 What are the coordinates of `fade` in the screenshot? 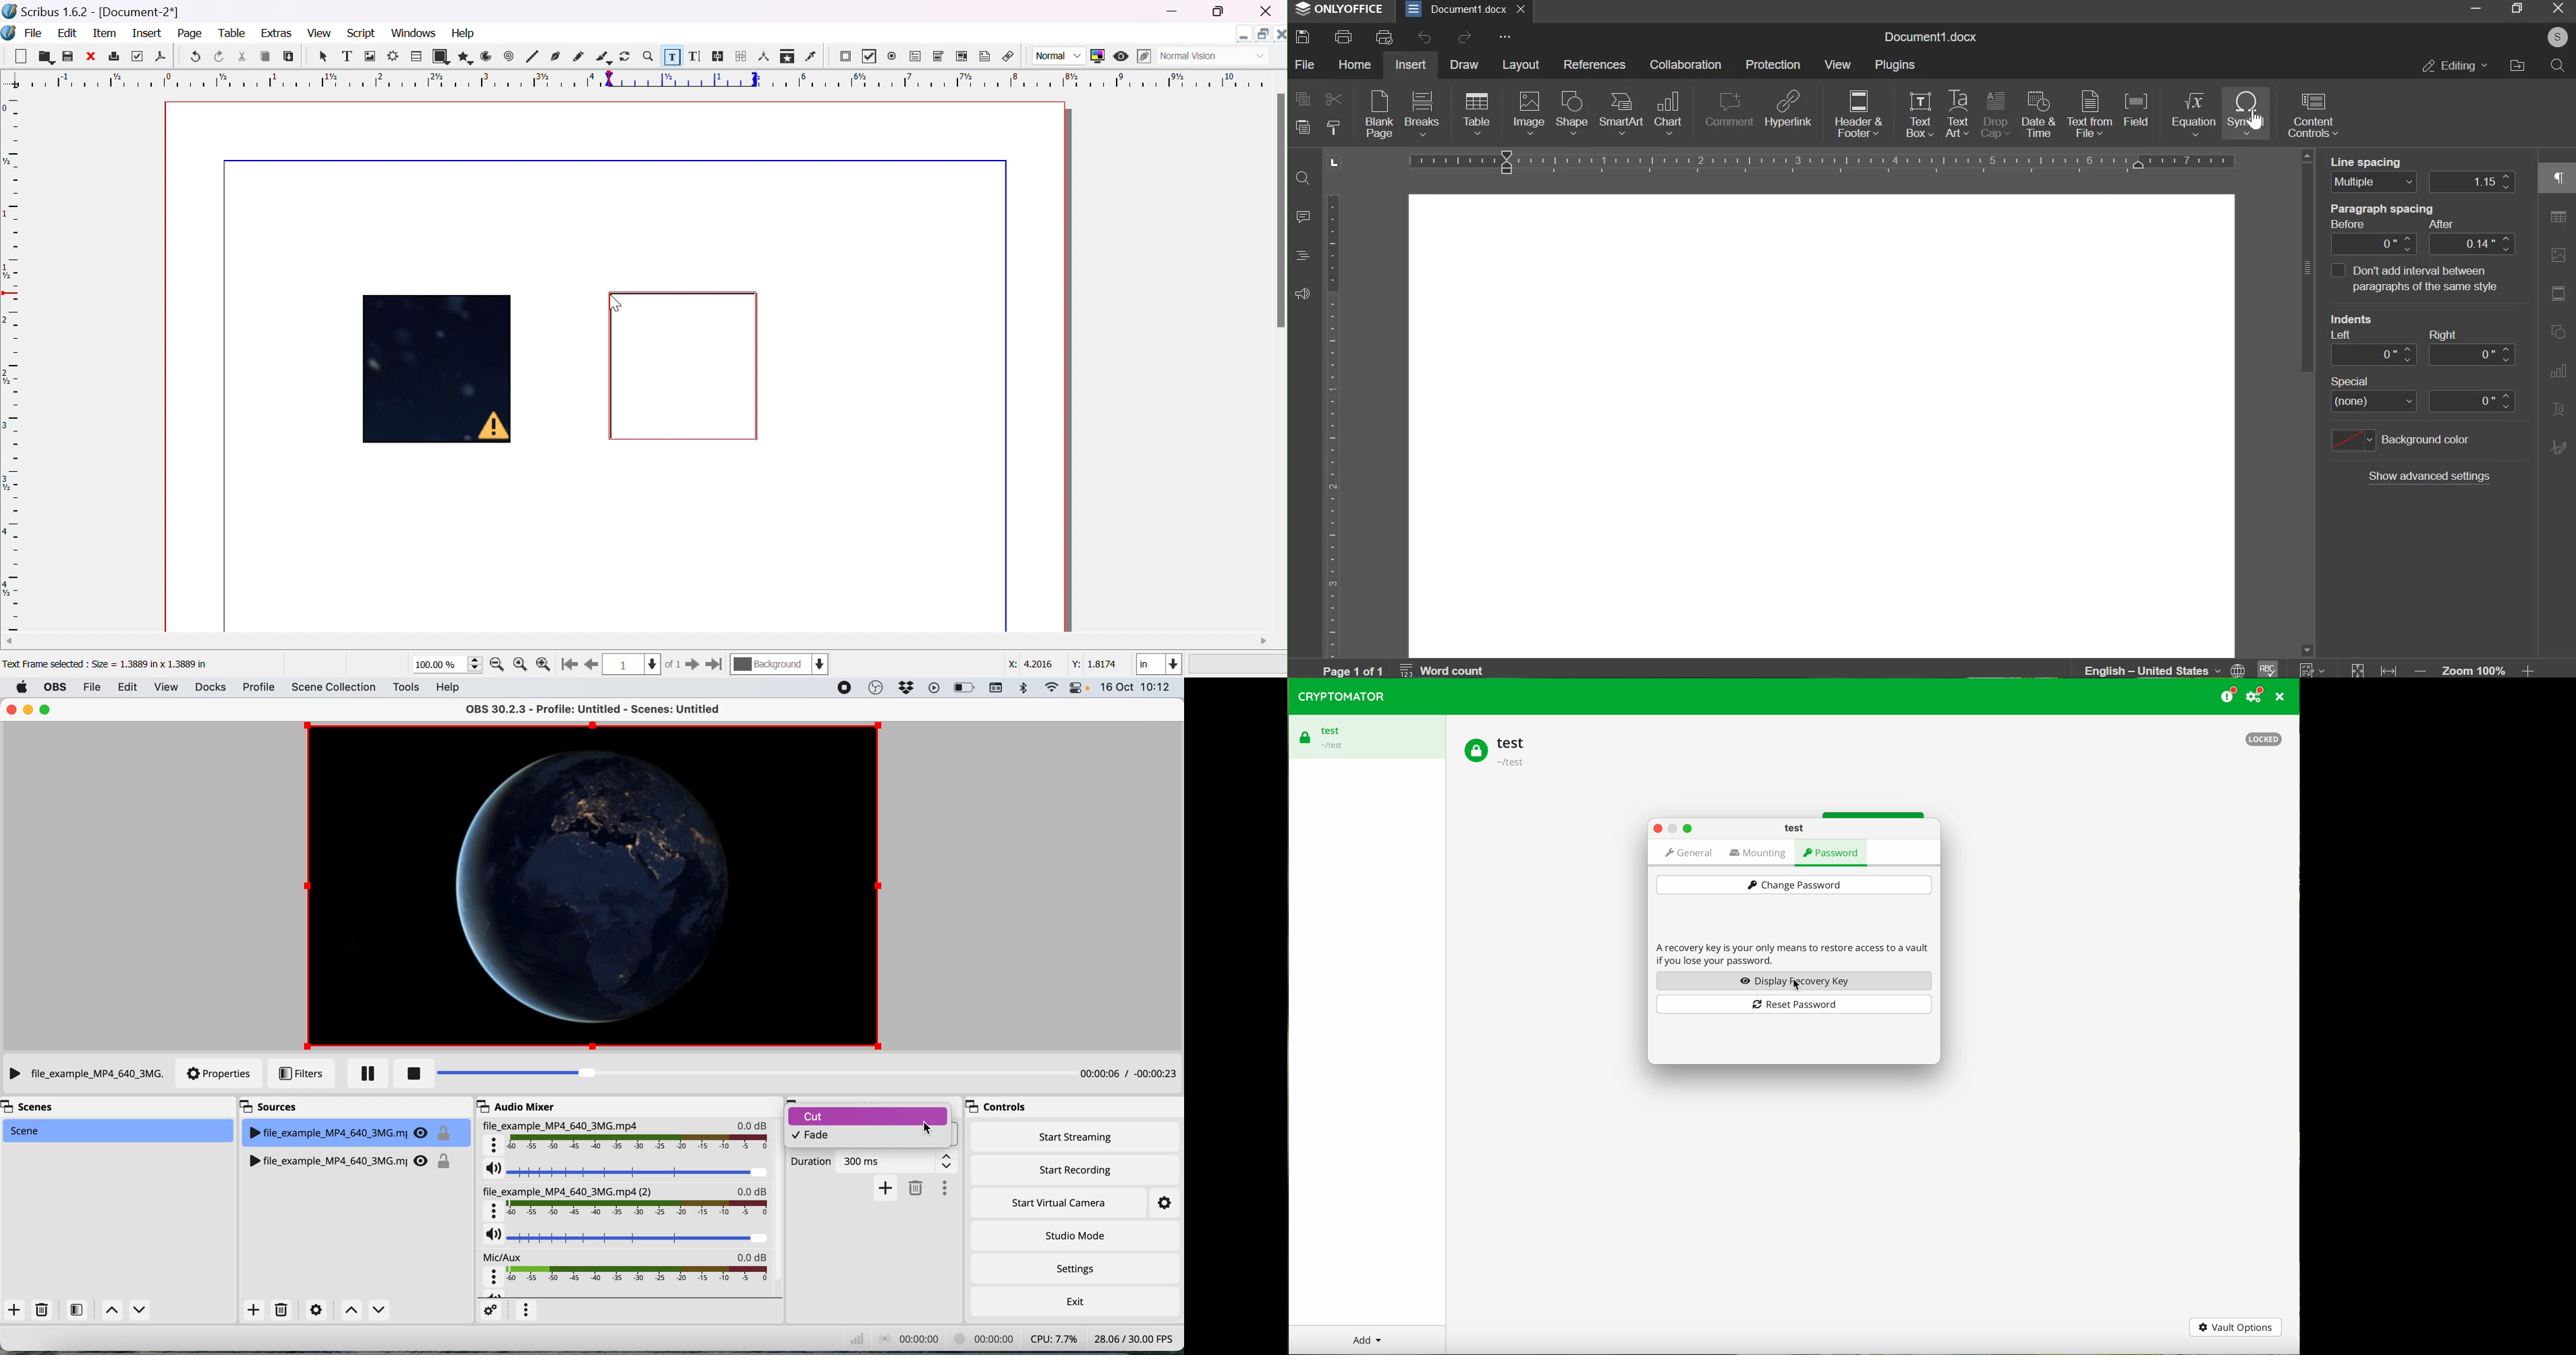 It's located at (814, 1135).